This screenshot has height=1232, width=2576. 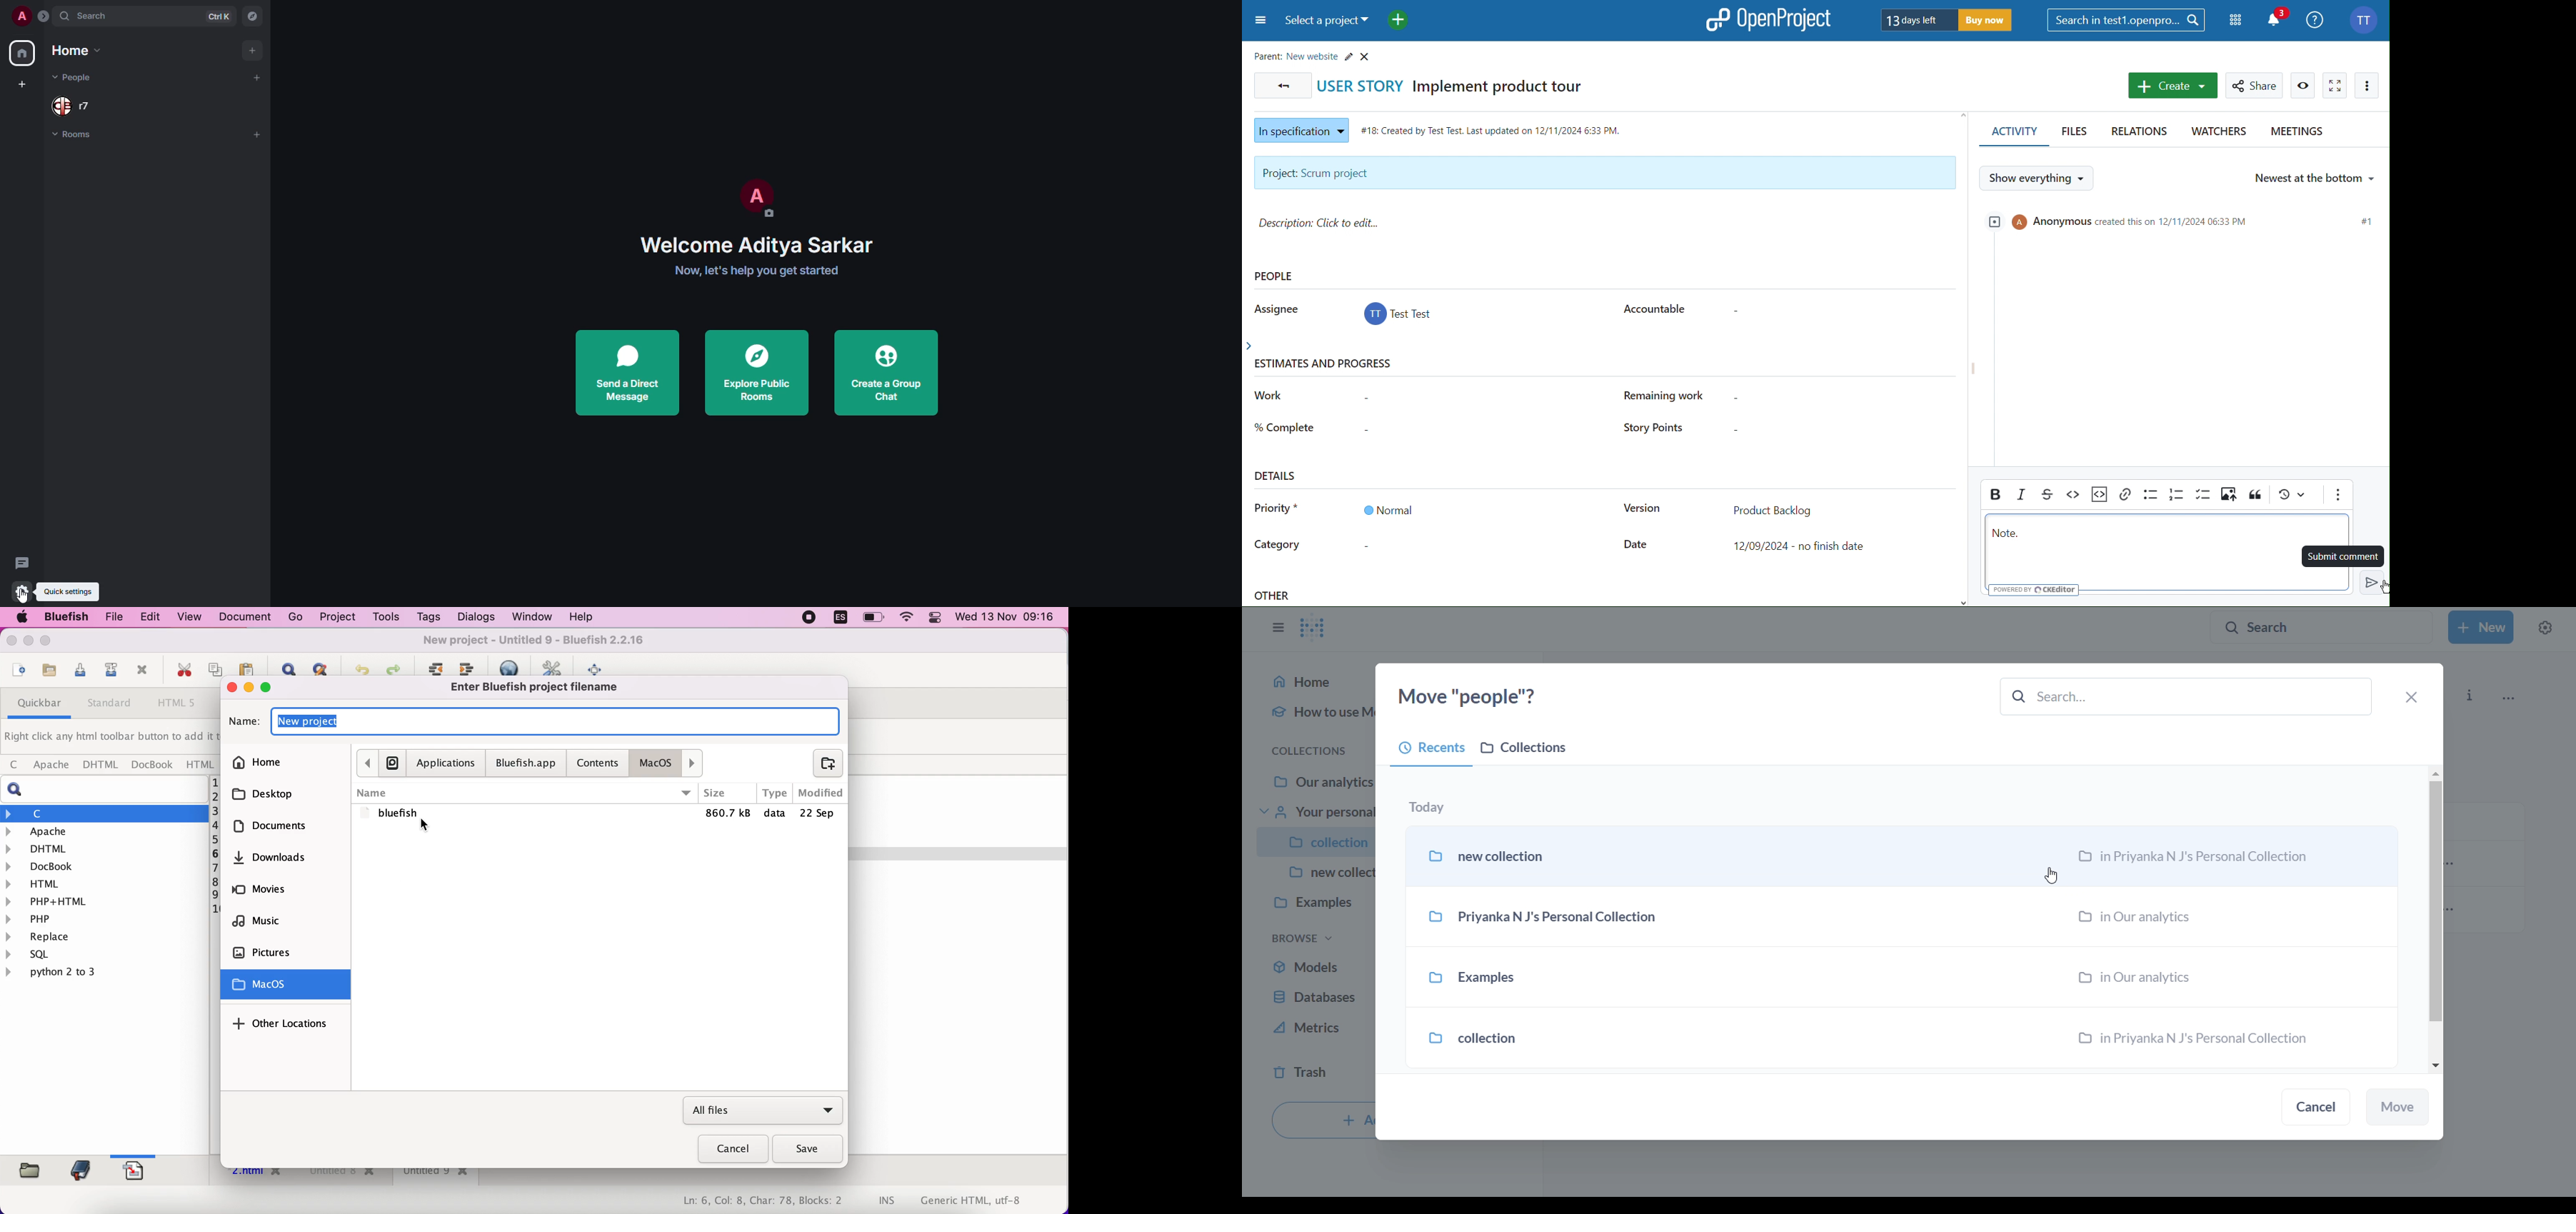 What do you see at coordinates (76, 135) in the screenshot?
I see `rooms` at bounding box center [76, 135].